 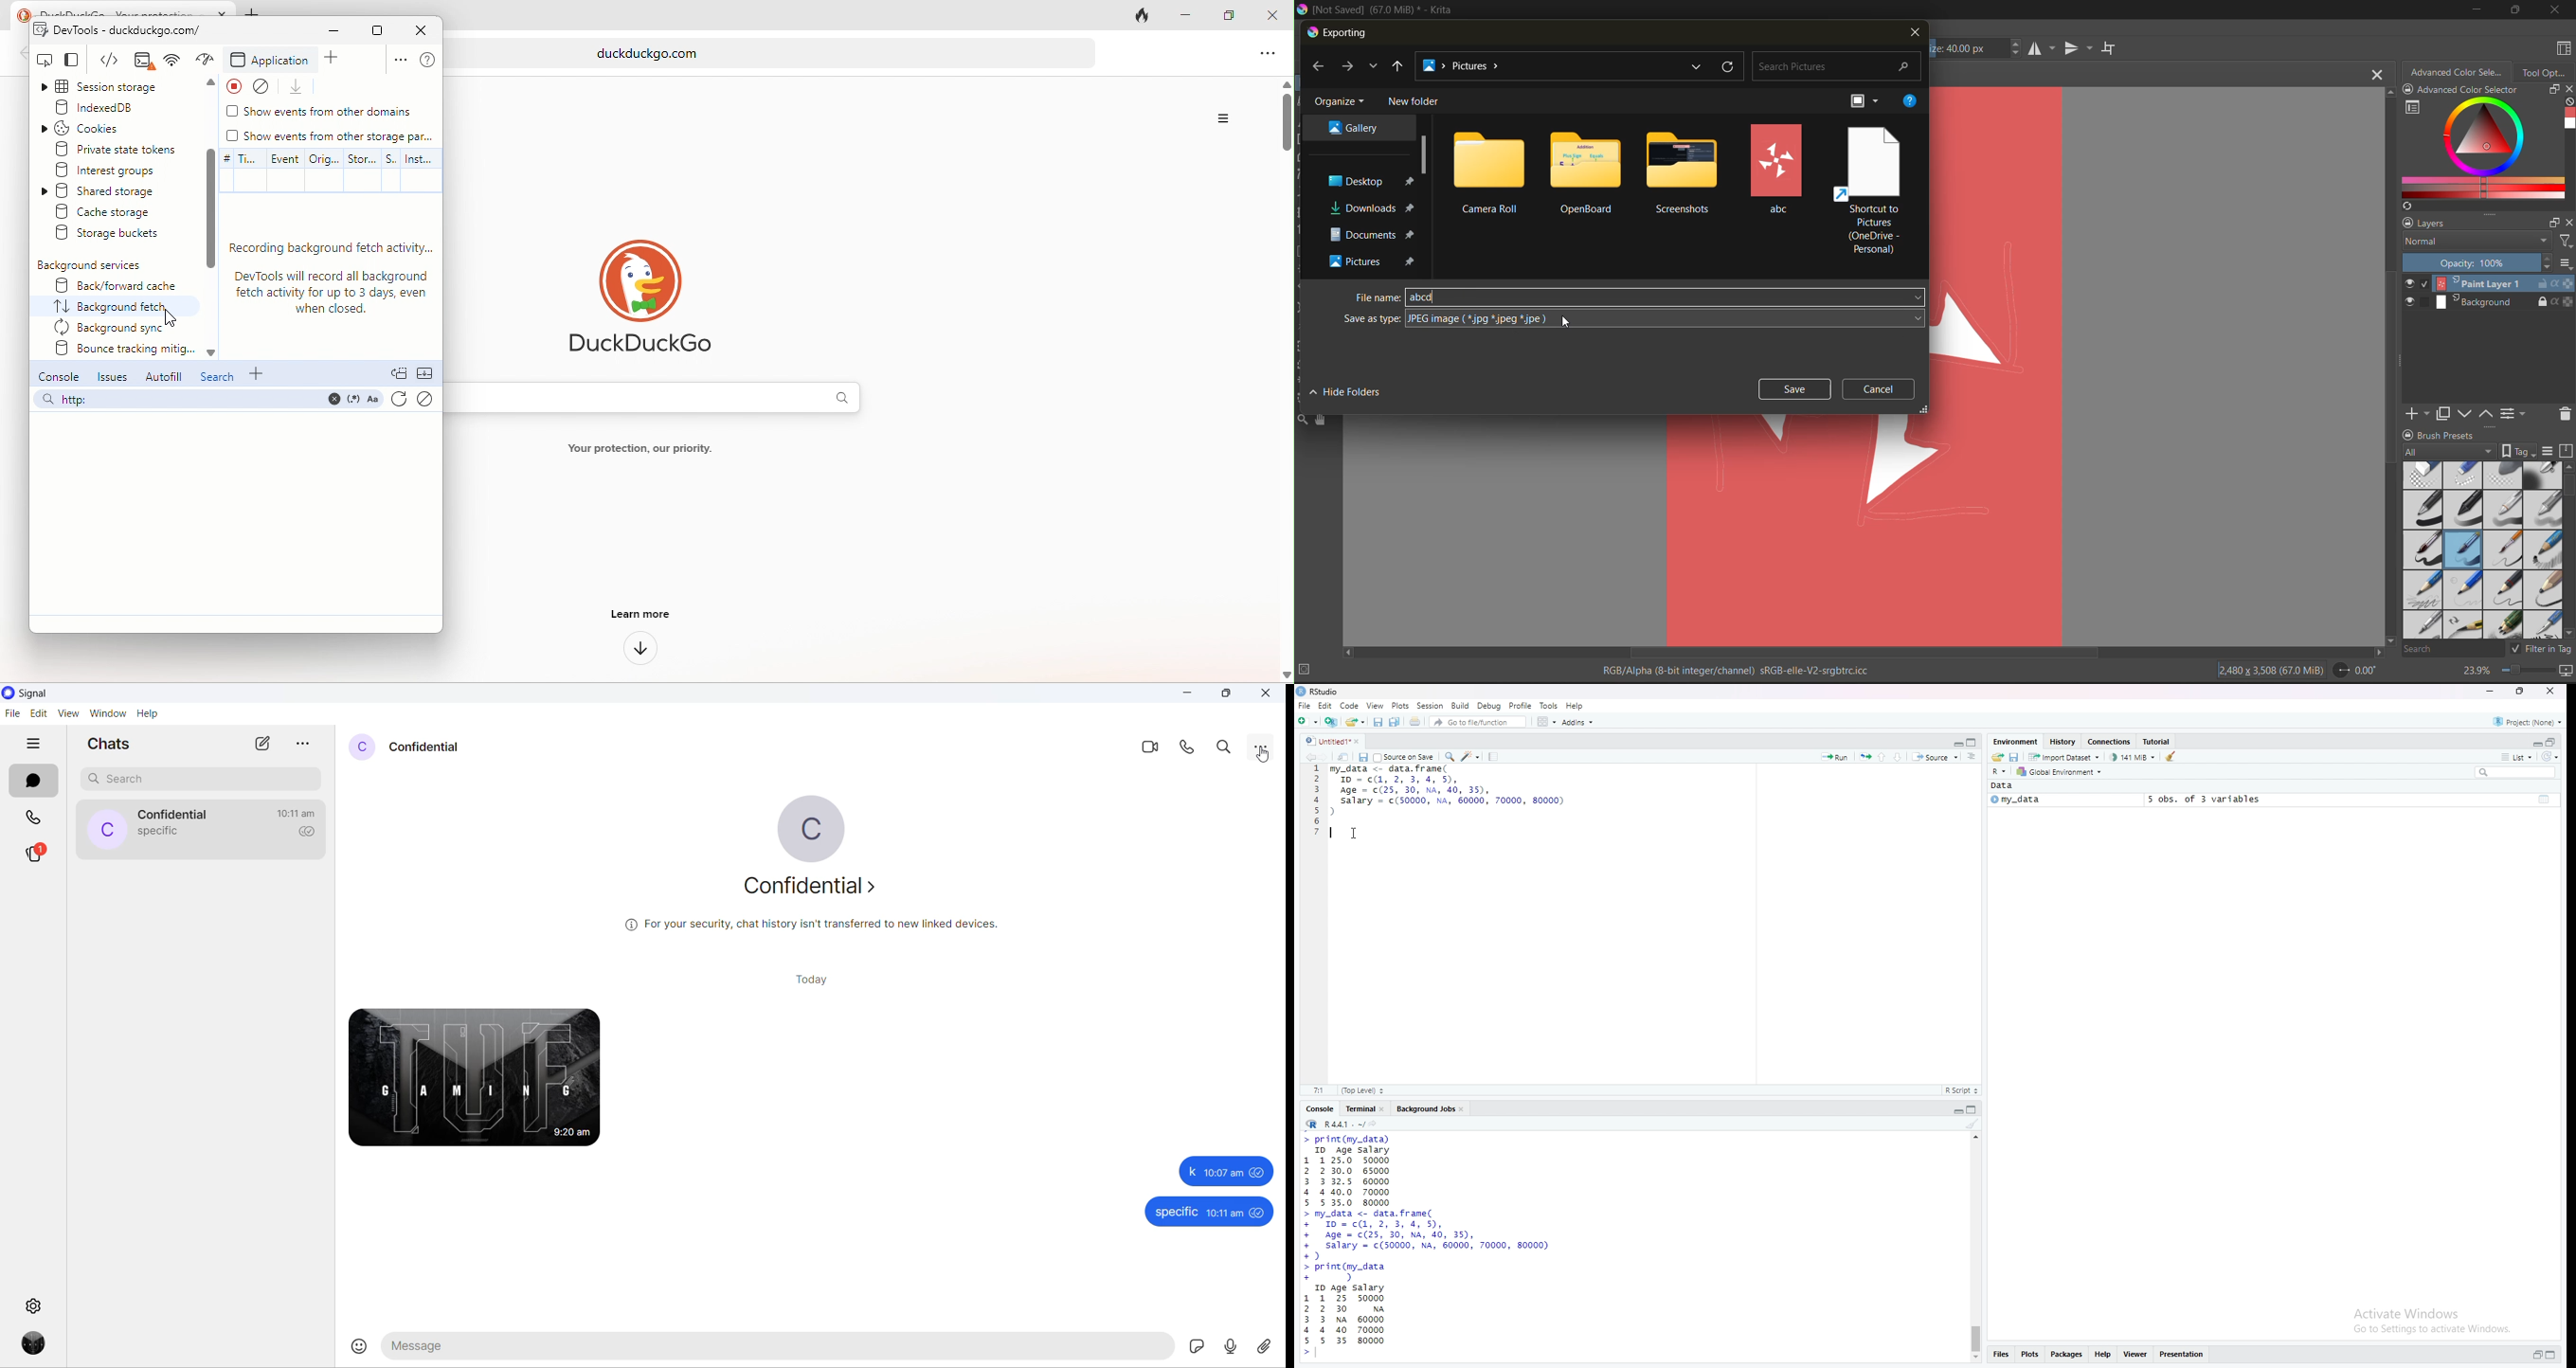 I want to click on file name, so click(x=1664, y=295).